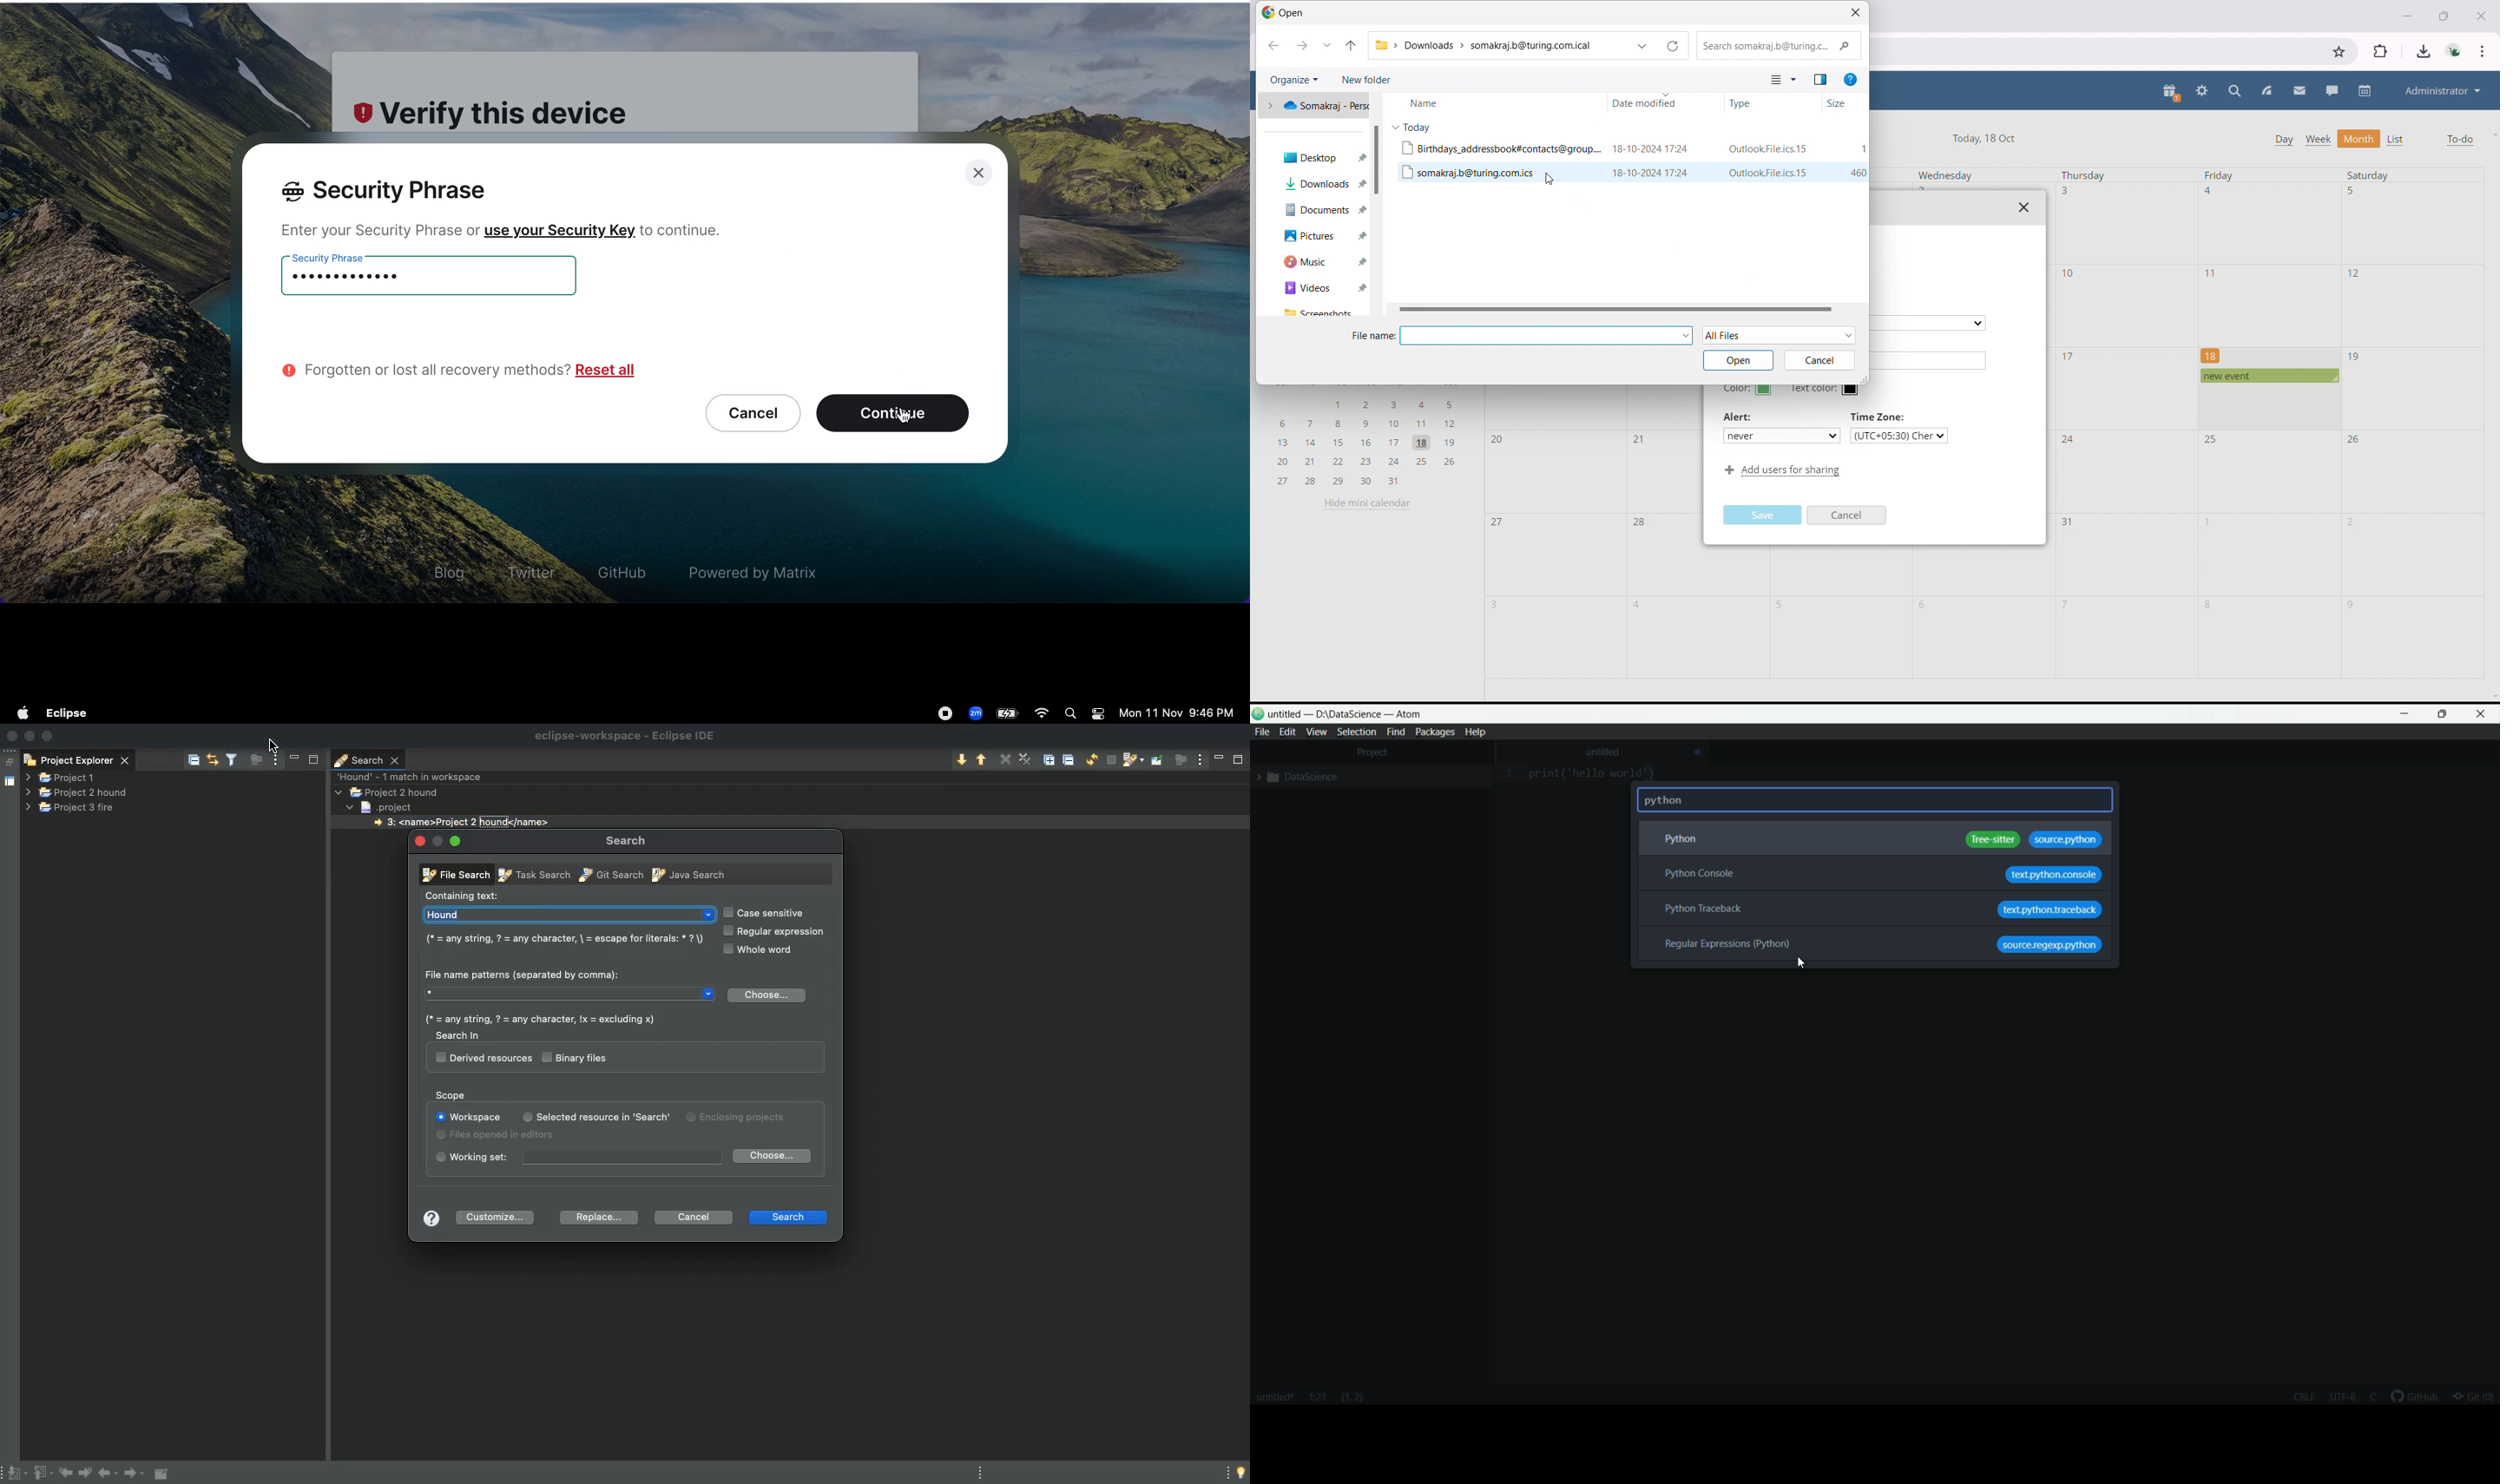 This screenshot has width=2520, height=1484. I want to click on Minimize, so click(464, 844).